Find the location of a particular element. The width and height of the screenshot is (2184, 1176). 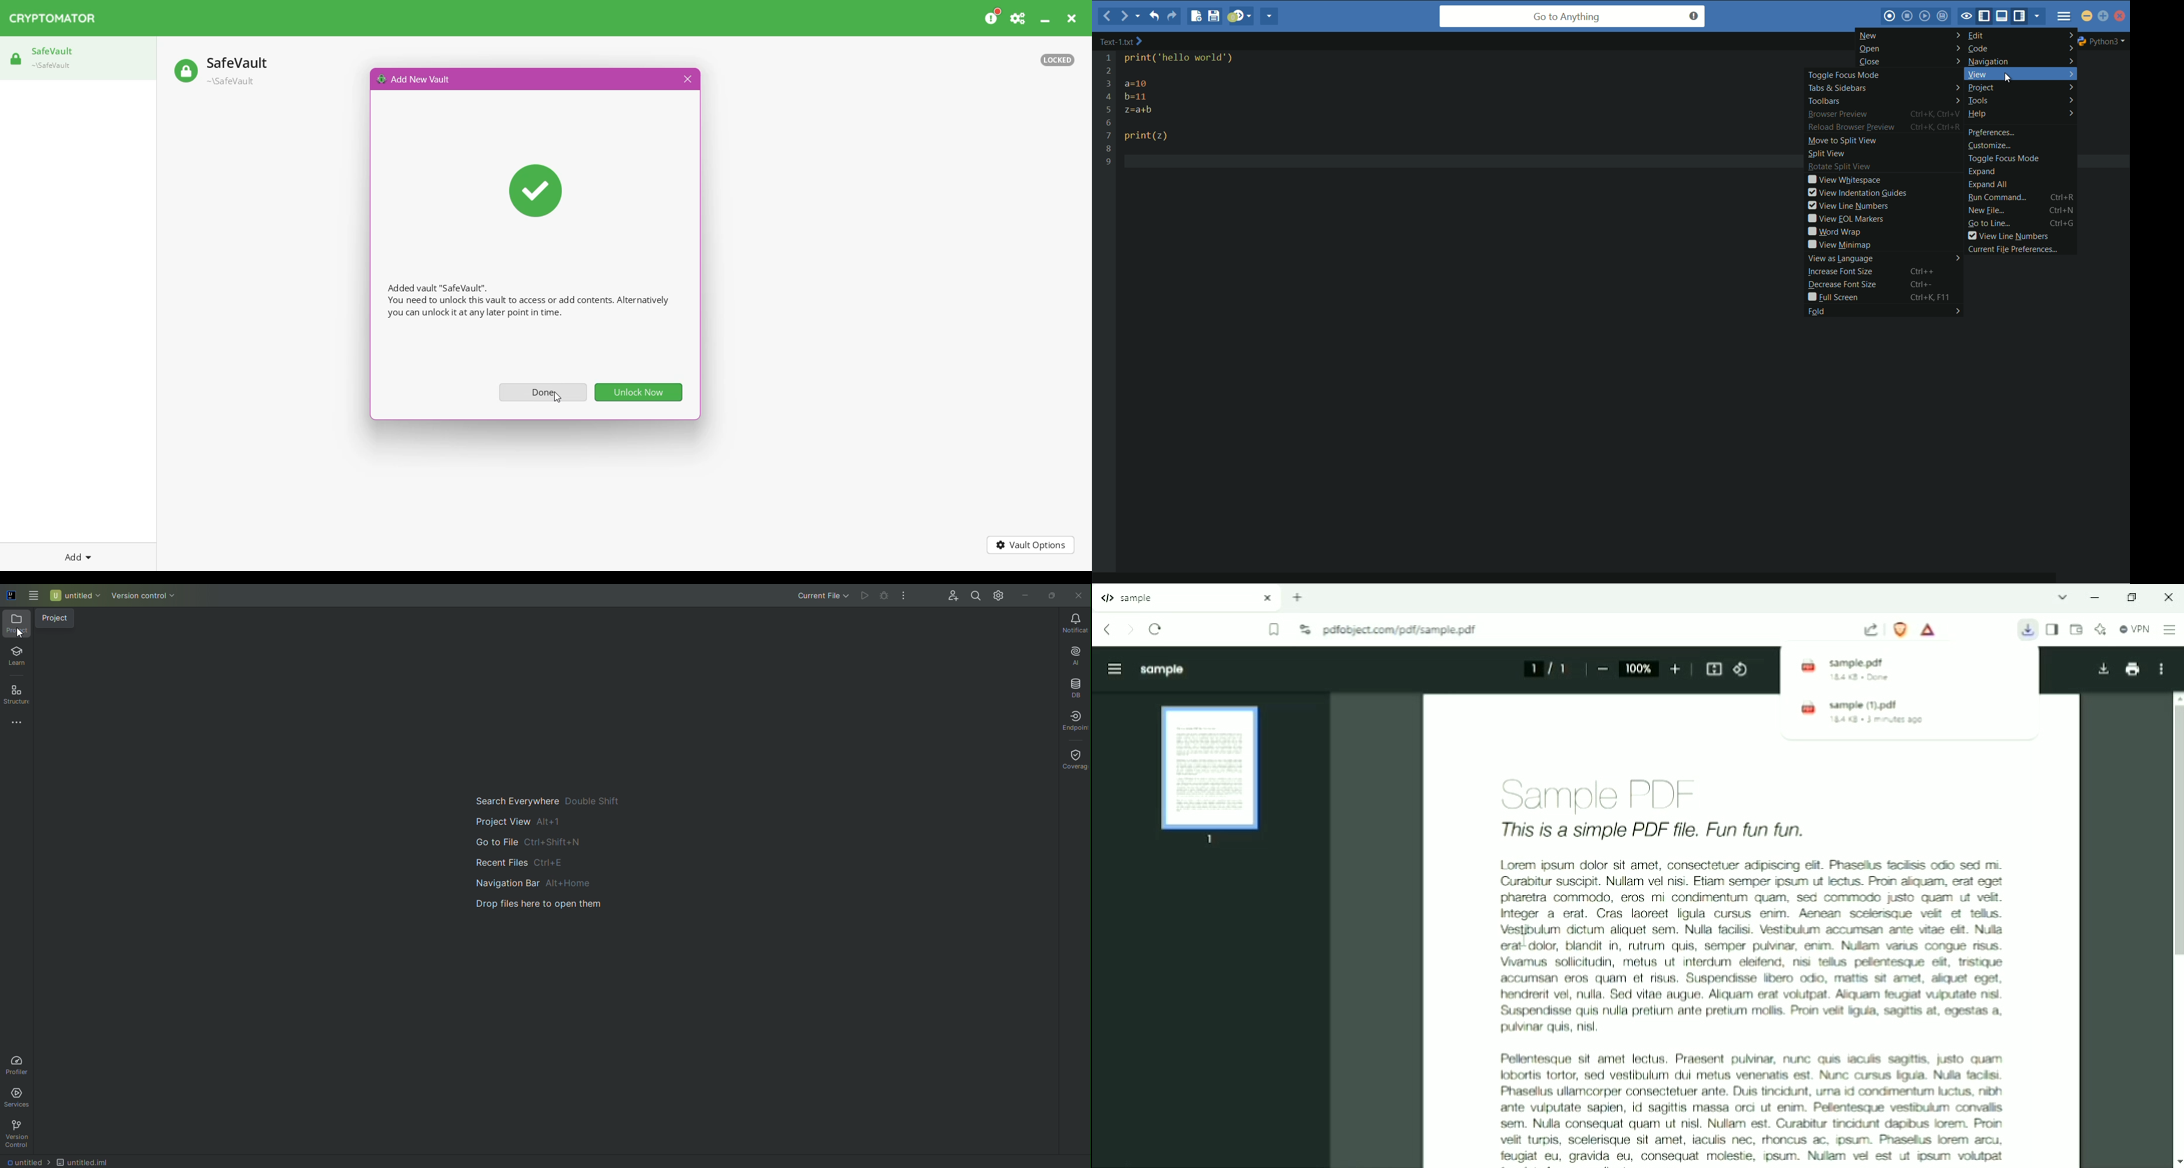

increase font size is located at coordinates (1840, 272).